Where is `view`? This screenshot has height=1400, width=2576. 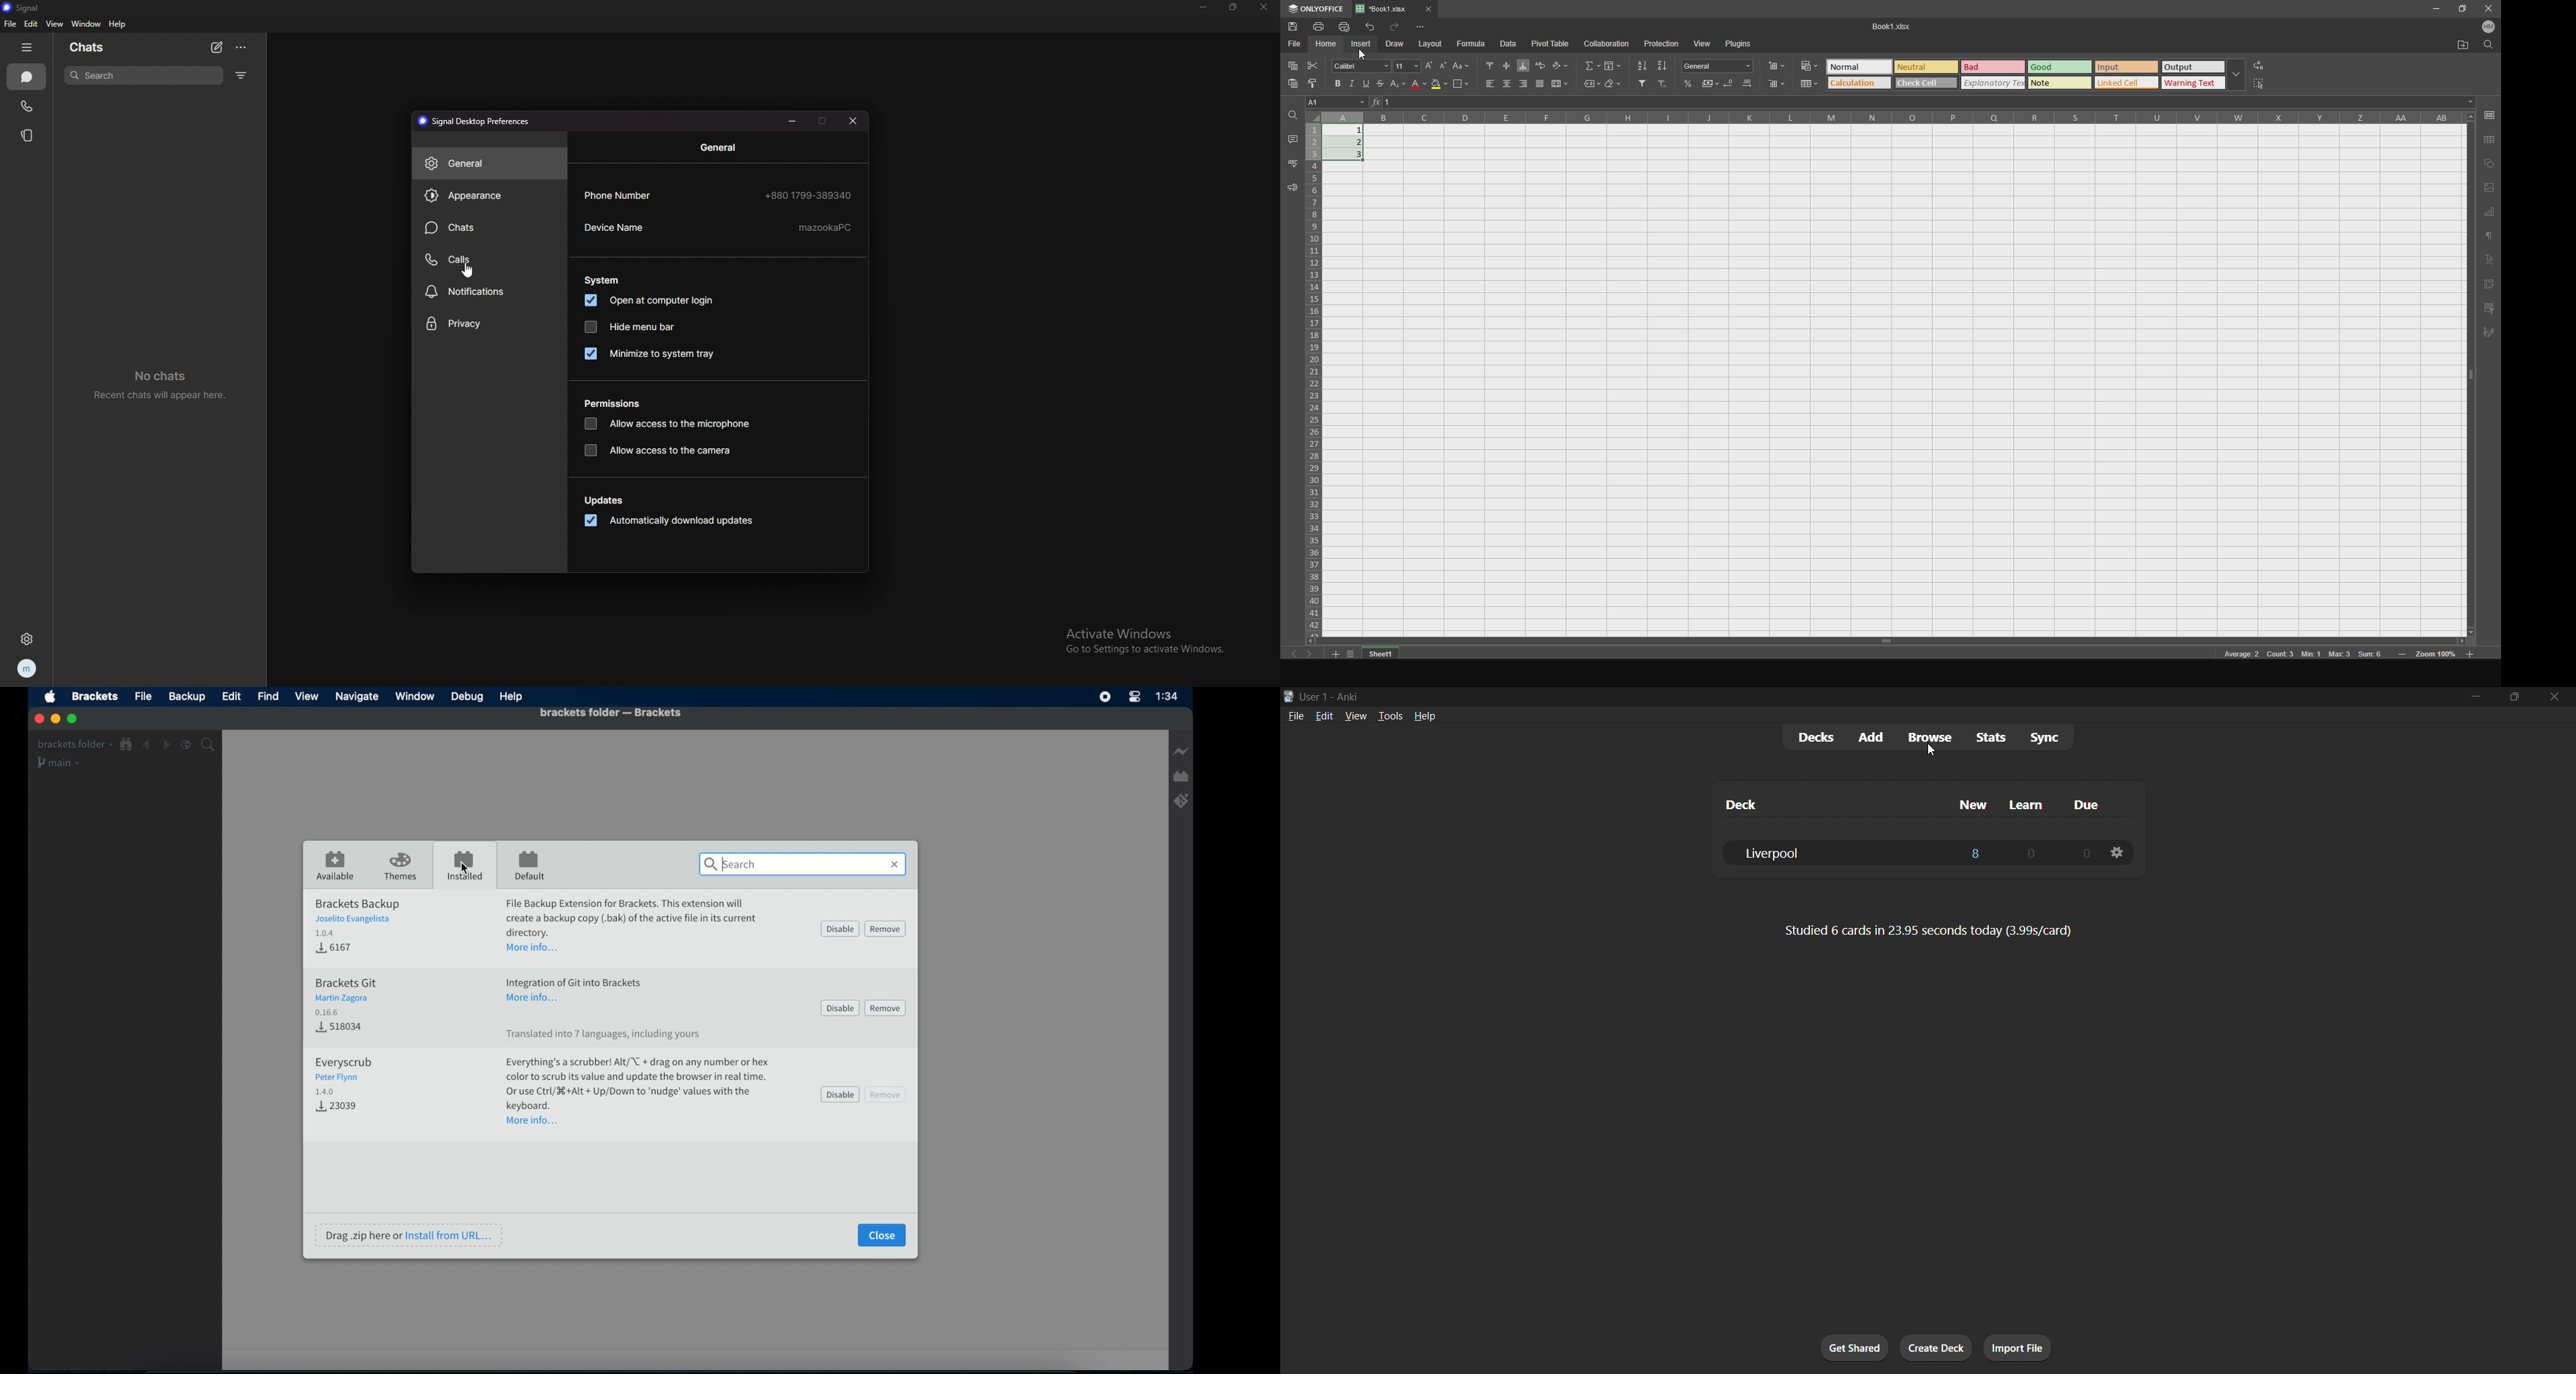 view is located at coordinates (54, 23).